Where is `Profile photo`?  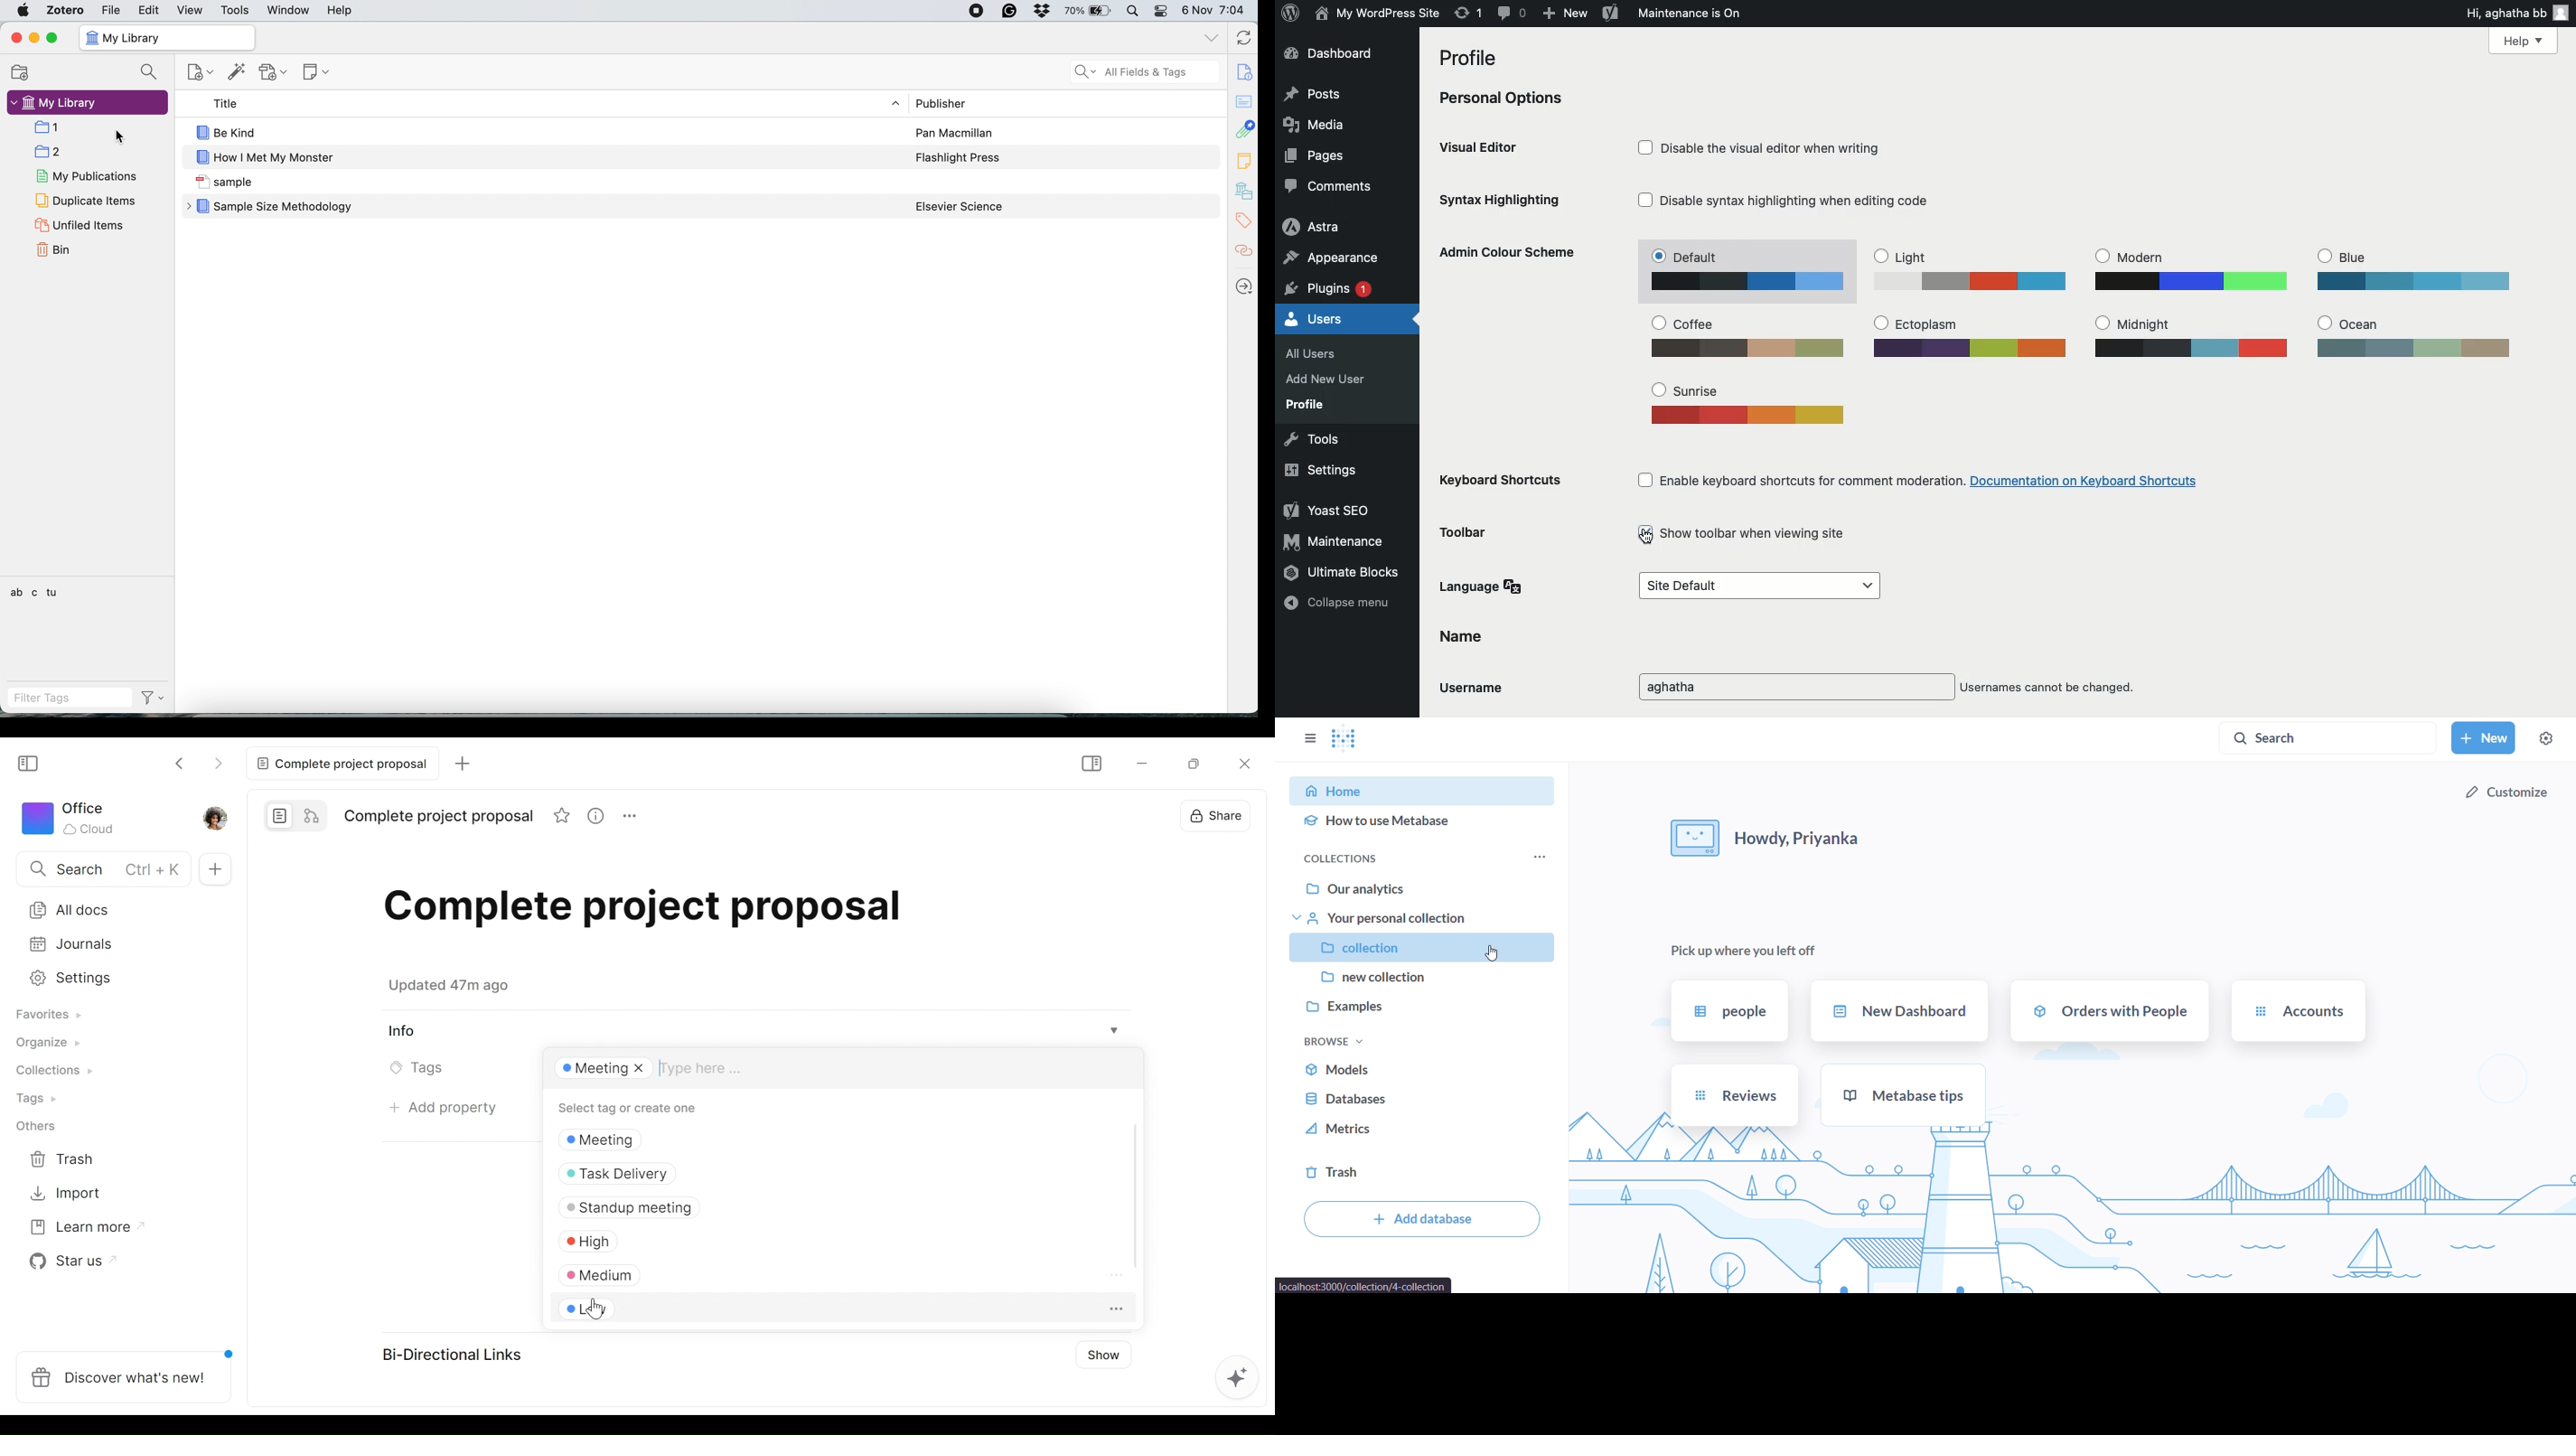 Profile photo is located at coordinates (214, 818).